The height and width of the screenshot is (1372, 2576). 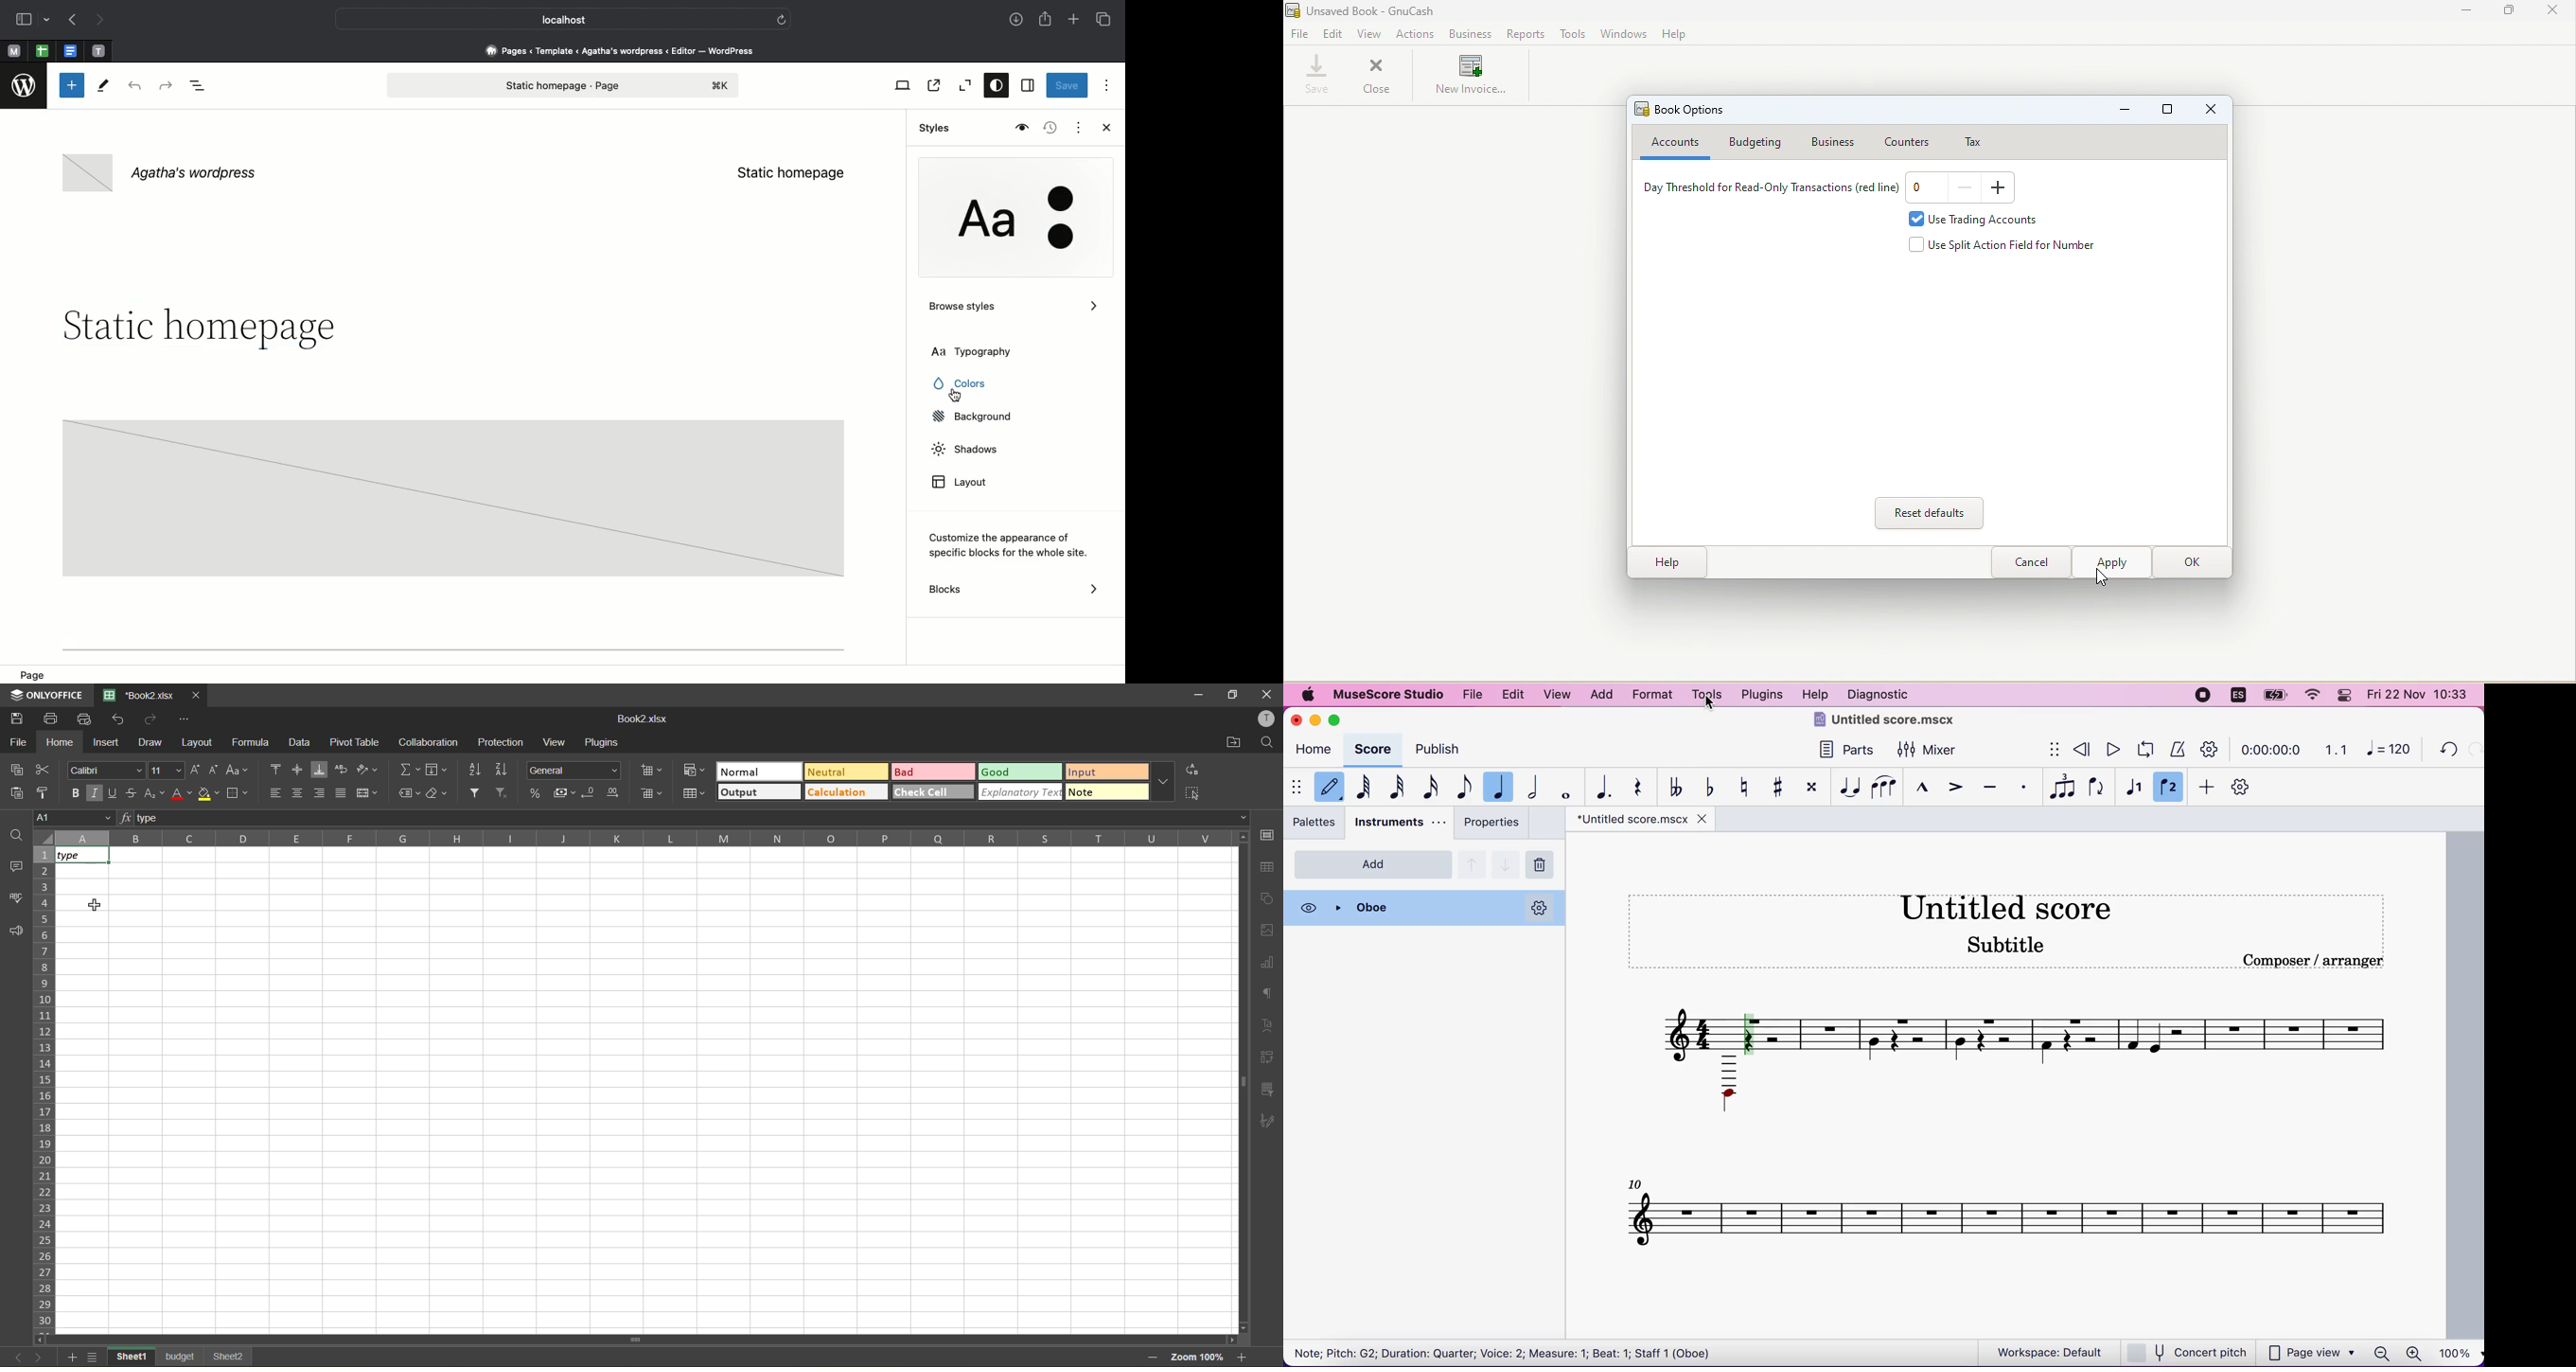 I want to click on collaboration, so click(x=431, y=742).